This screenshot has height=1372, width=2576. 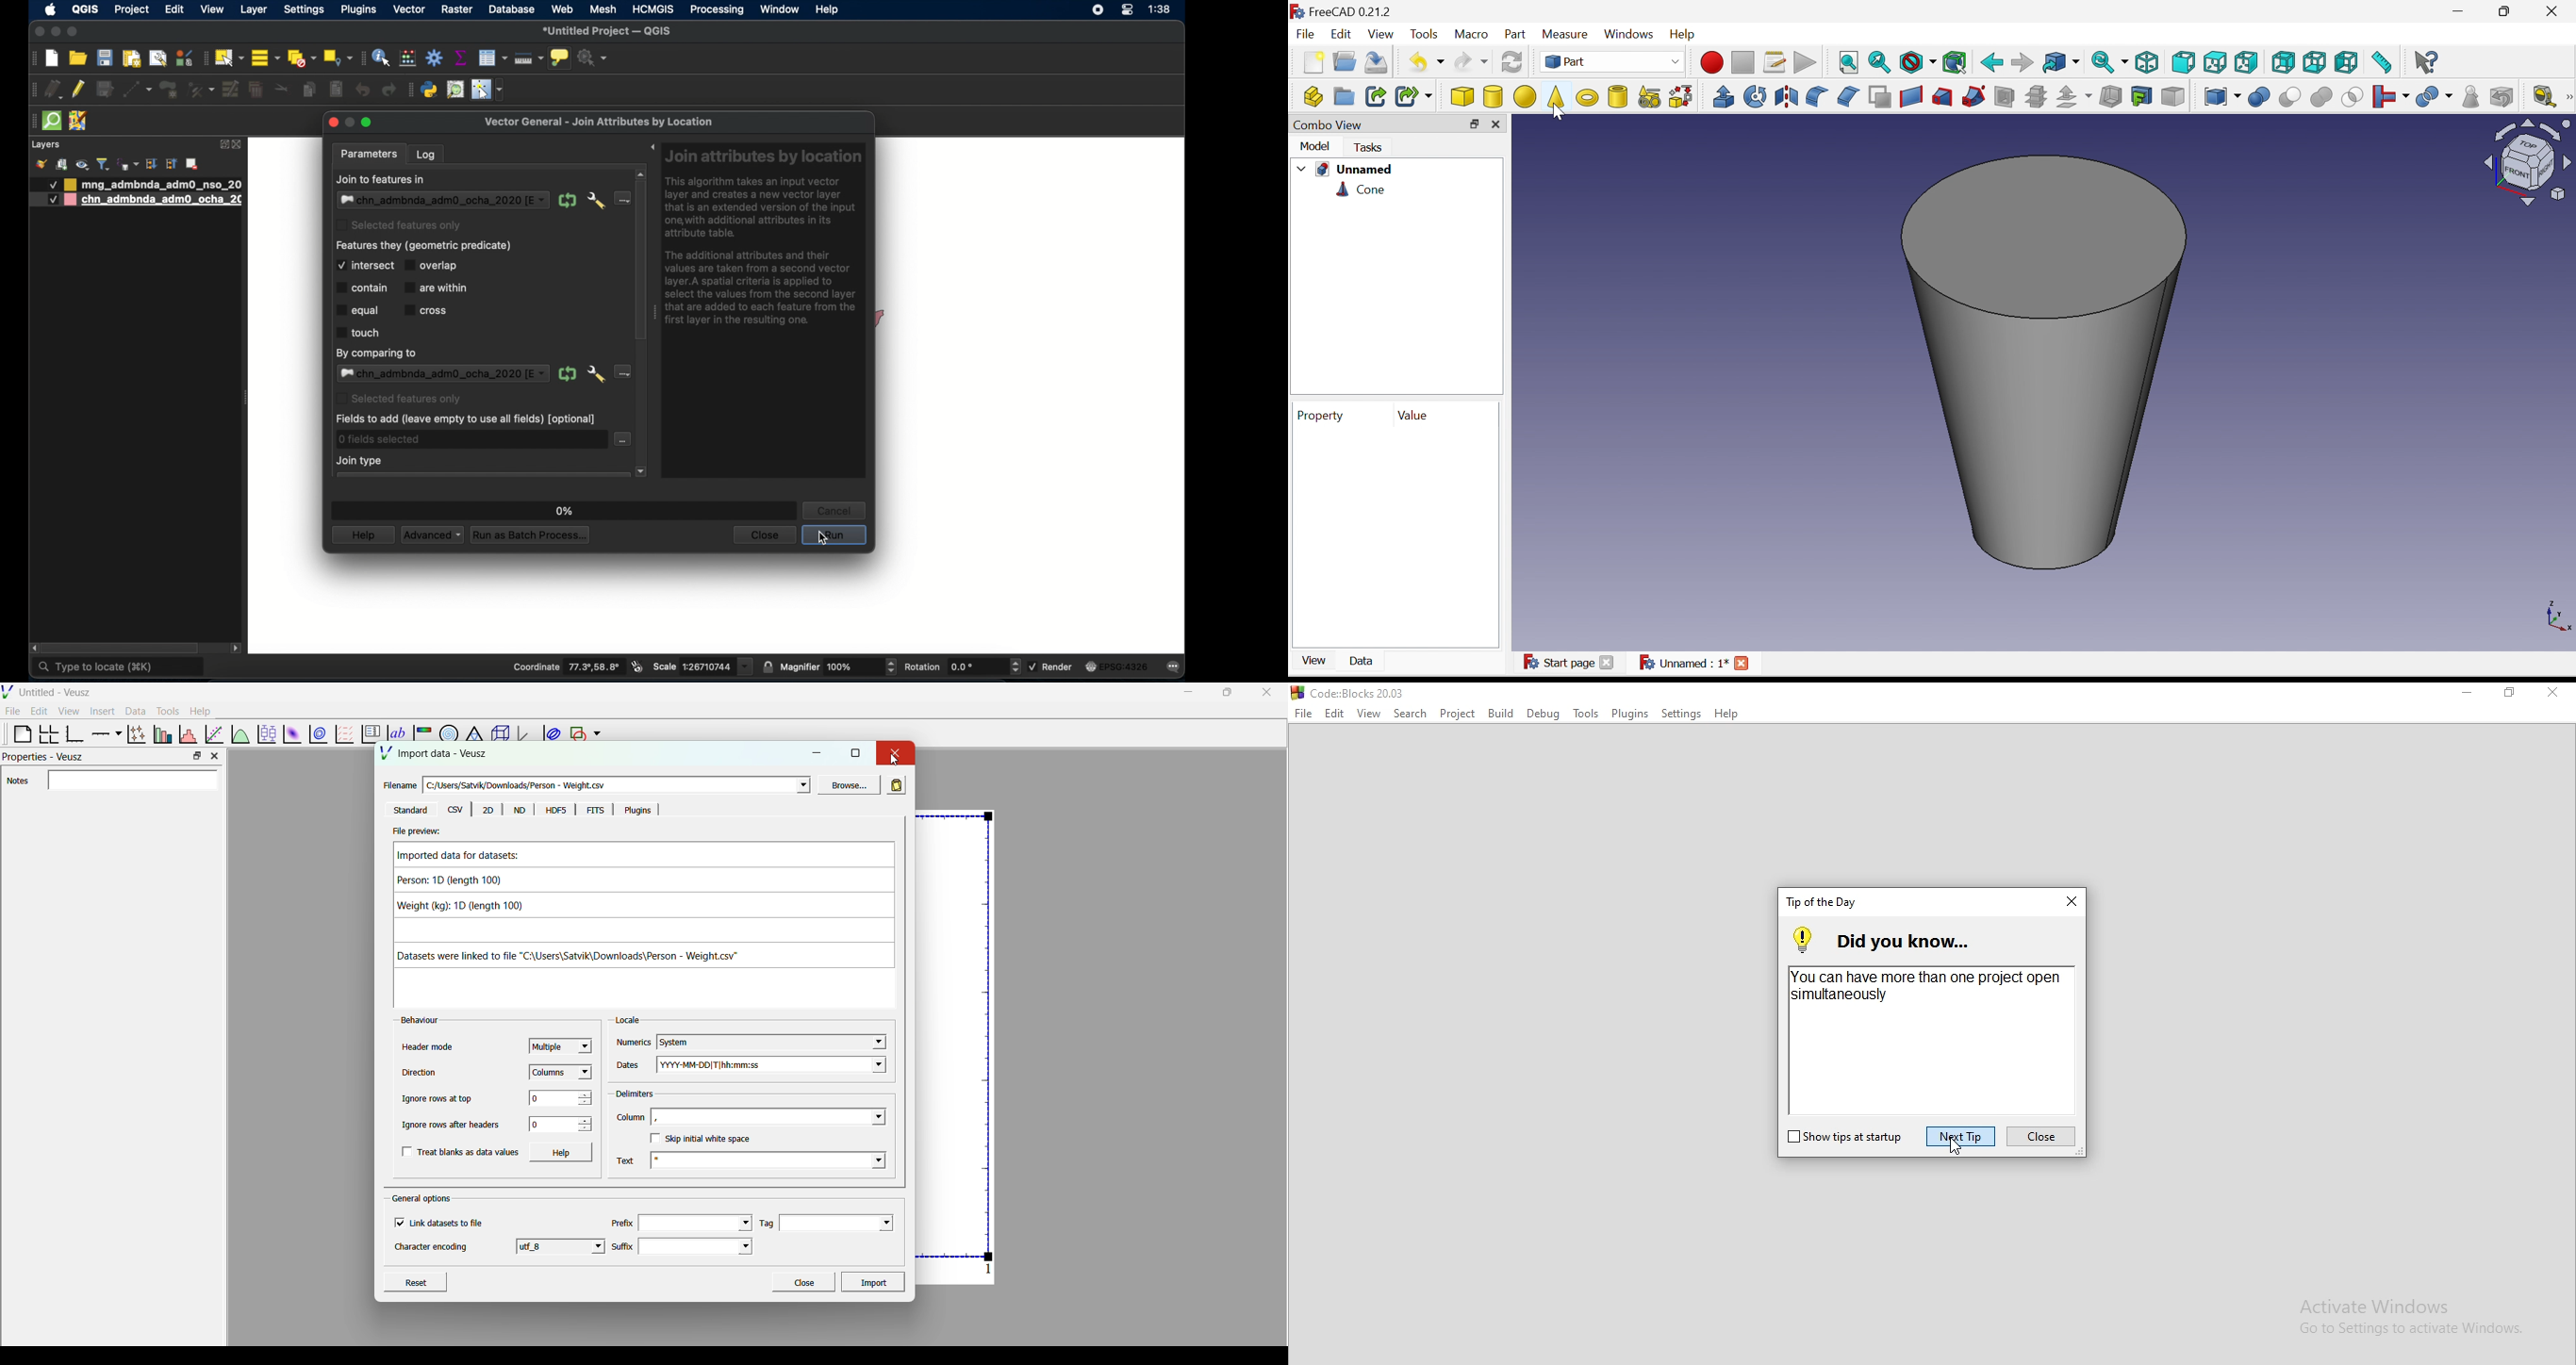 I want to click on Part, so click(x=1518, y=34).